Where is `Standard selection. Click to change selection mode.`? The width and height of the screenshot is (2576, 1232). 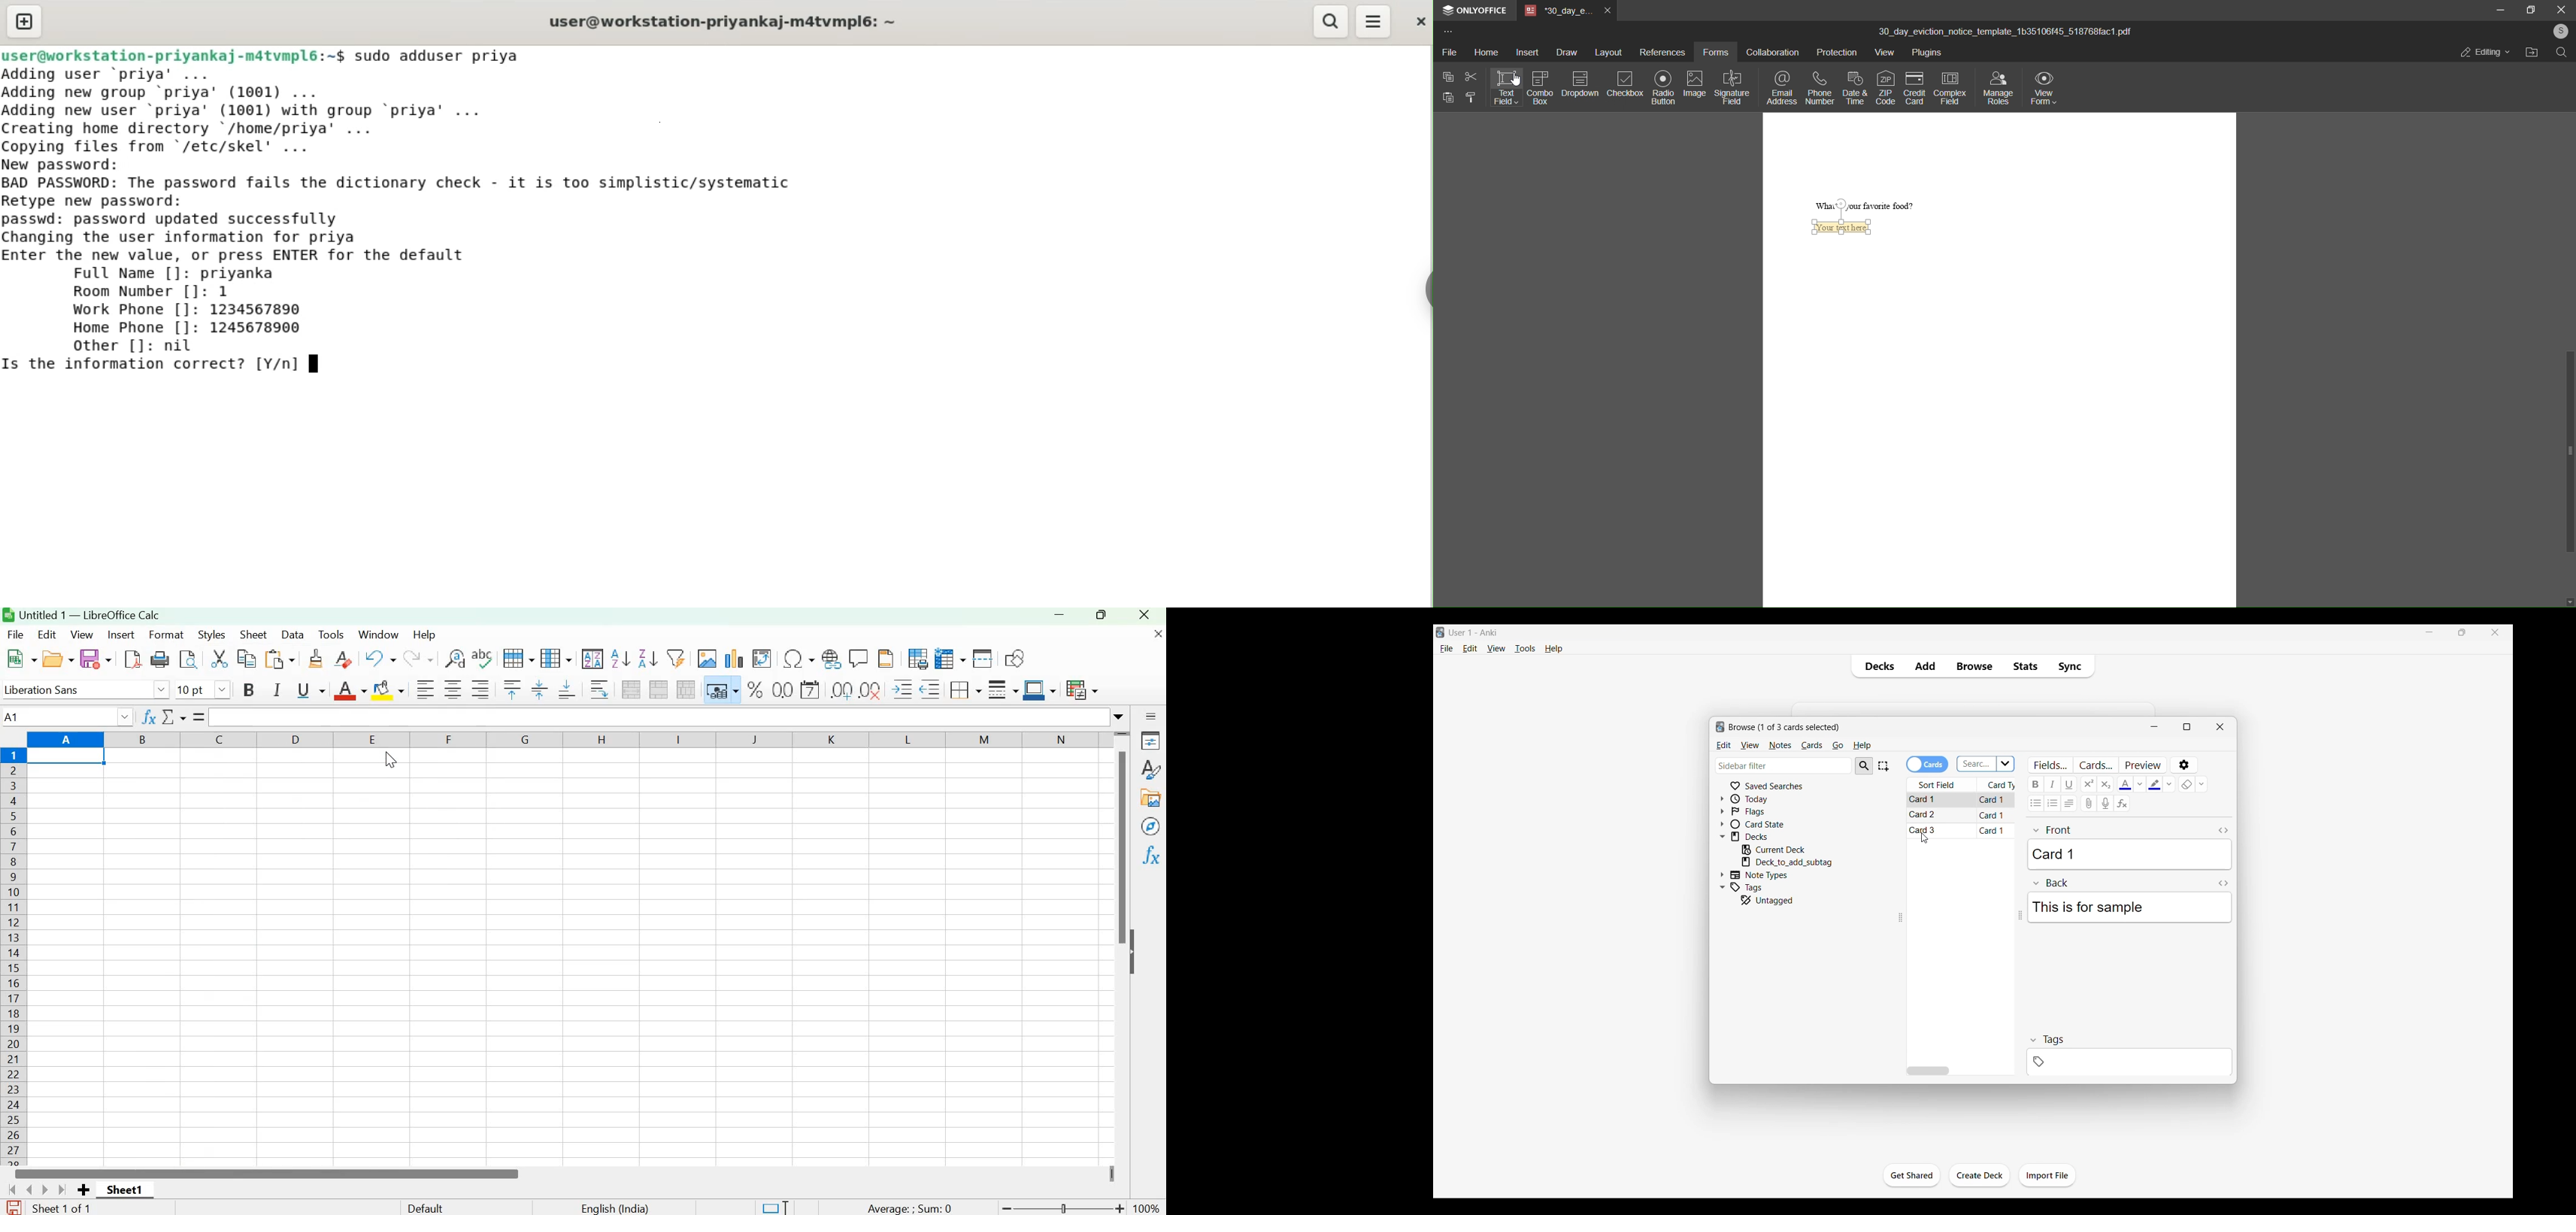 Standard selection. Click to change selection mode. is located at coordinates (775, 1206).